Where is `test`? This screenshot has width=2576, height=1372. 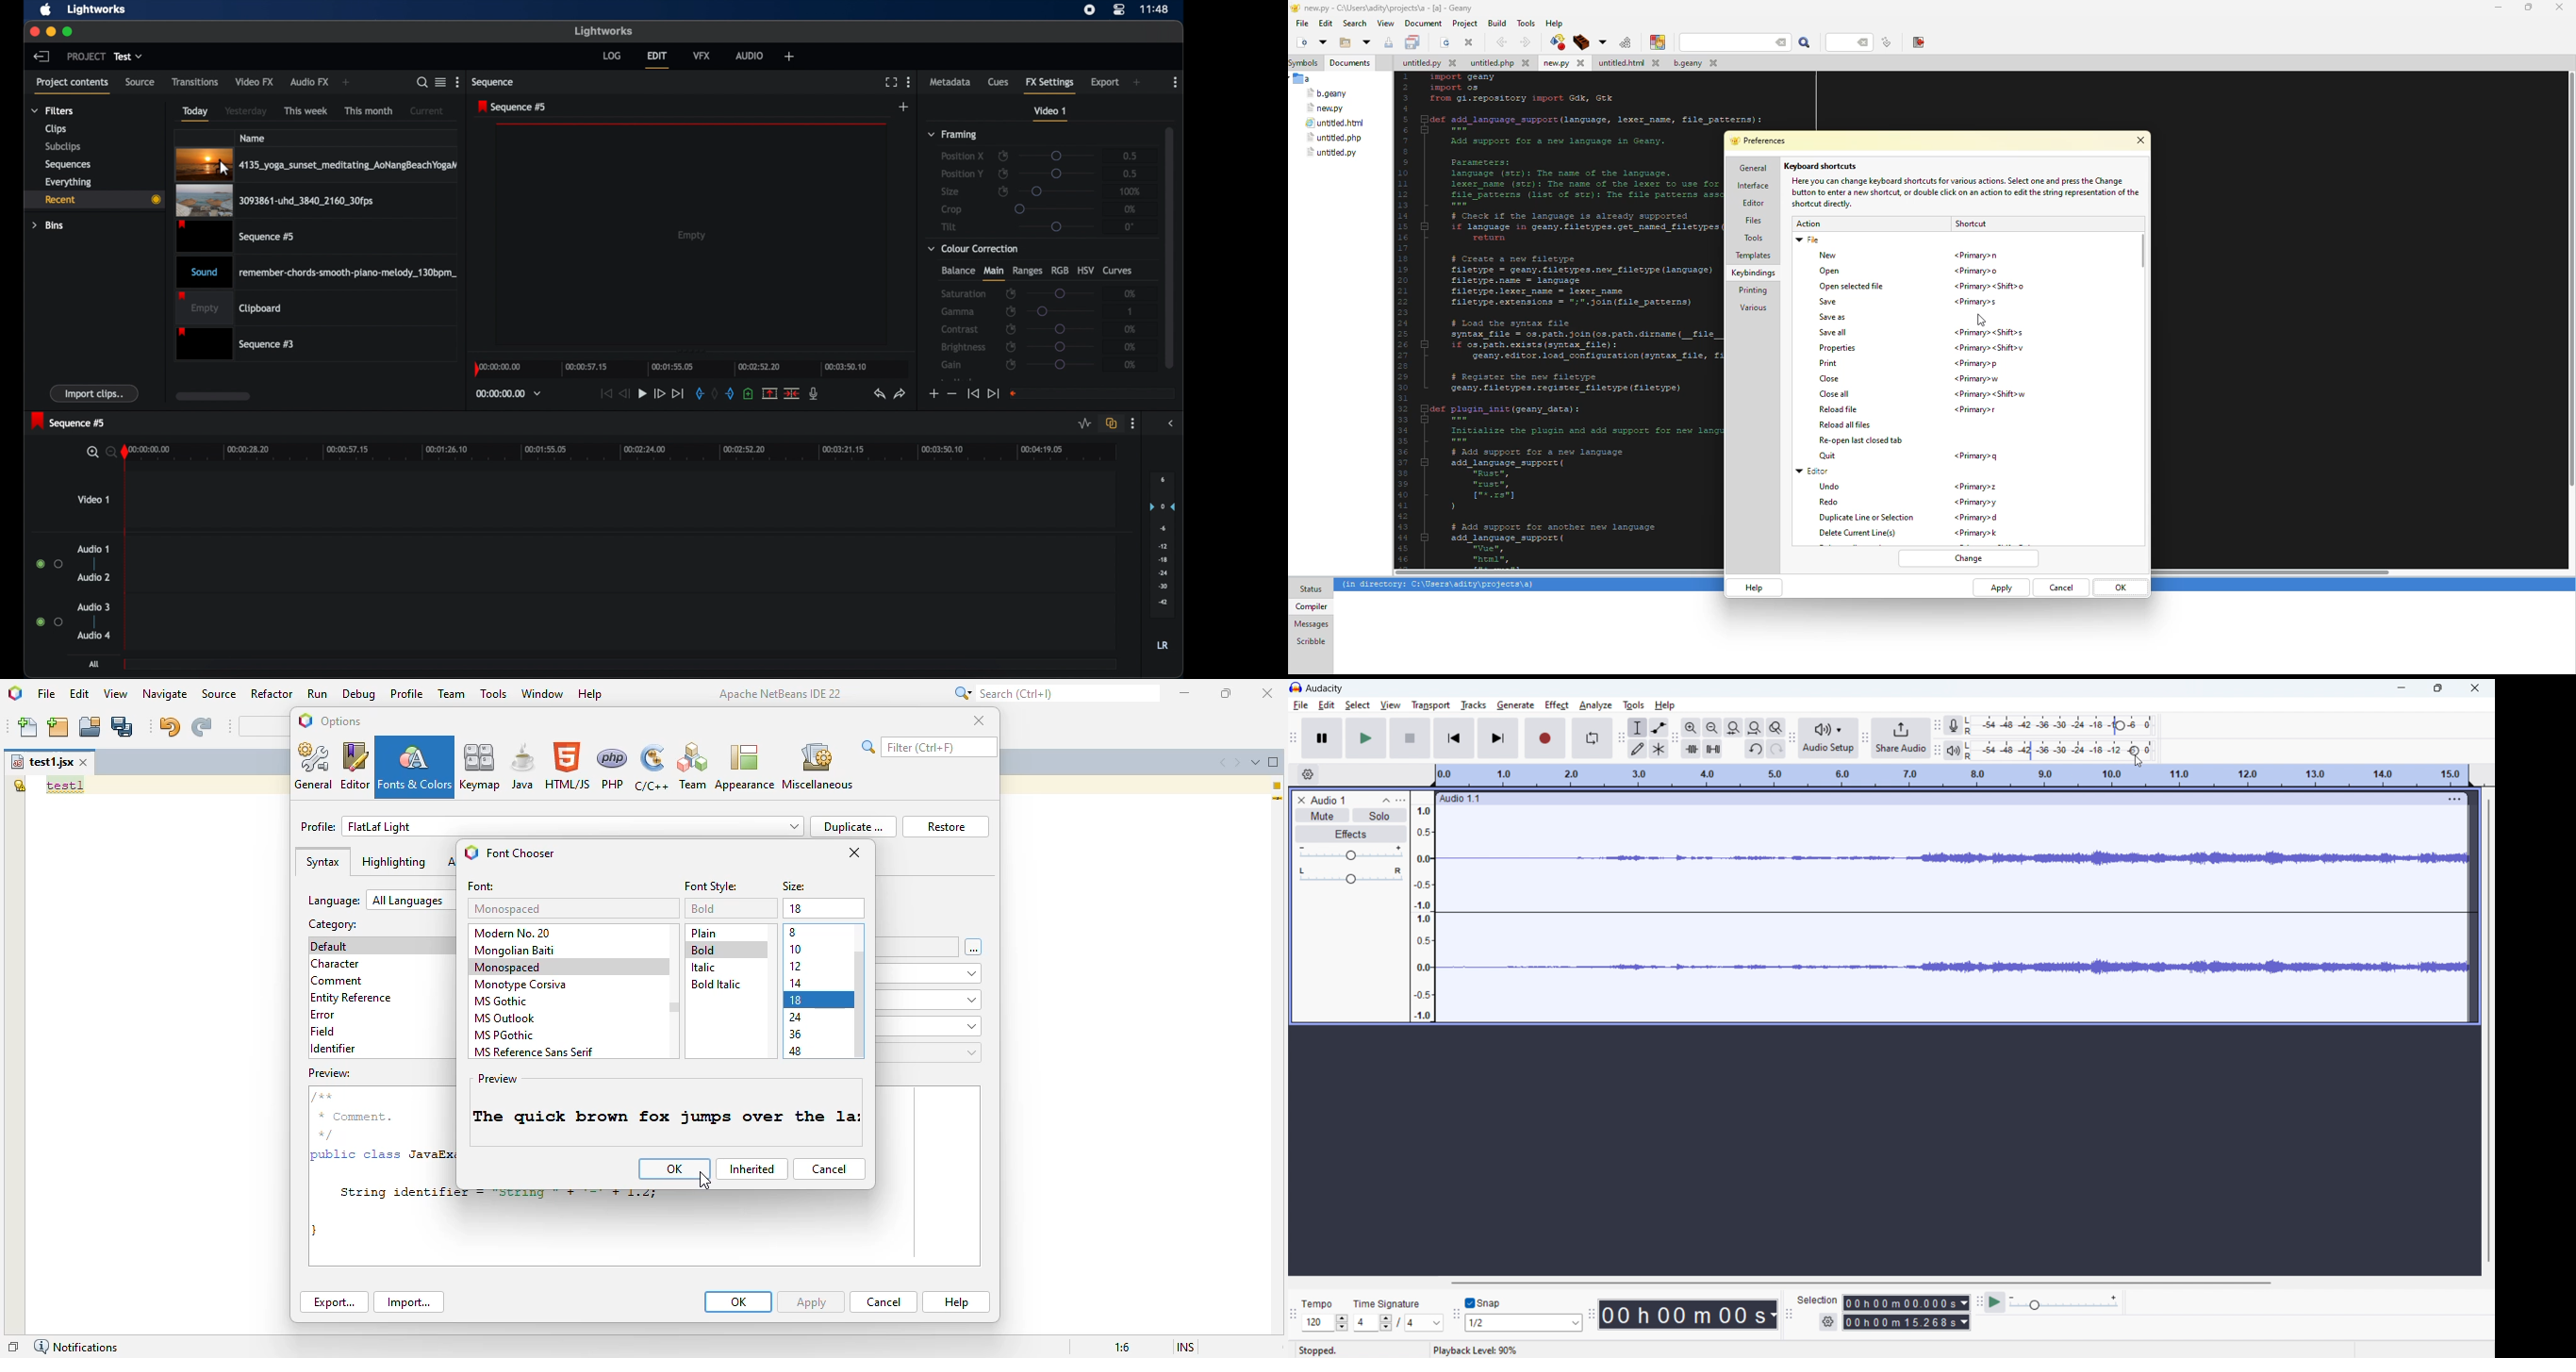
test is located at coordinates (129, 57).